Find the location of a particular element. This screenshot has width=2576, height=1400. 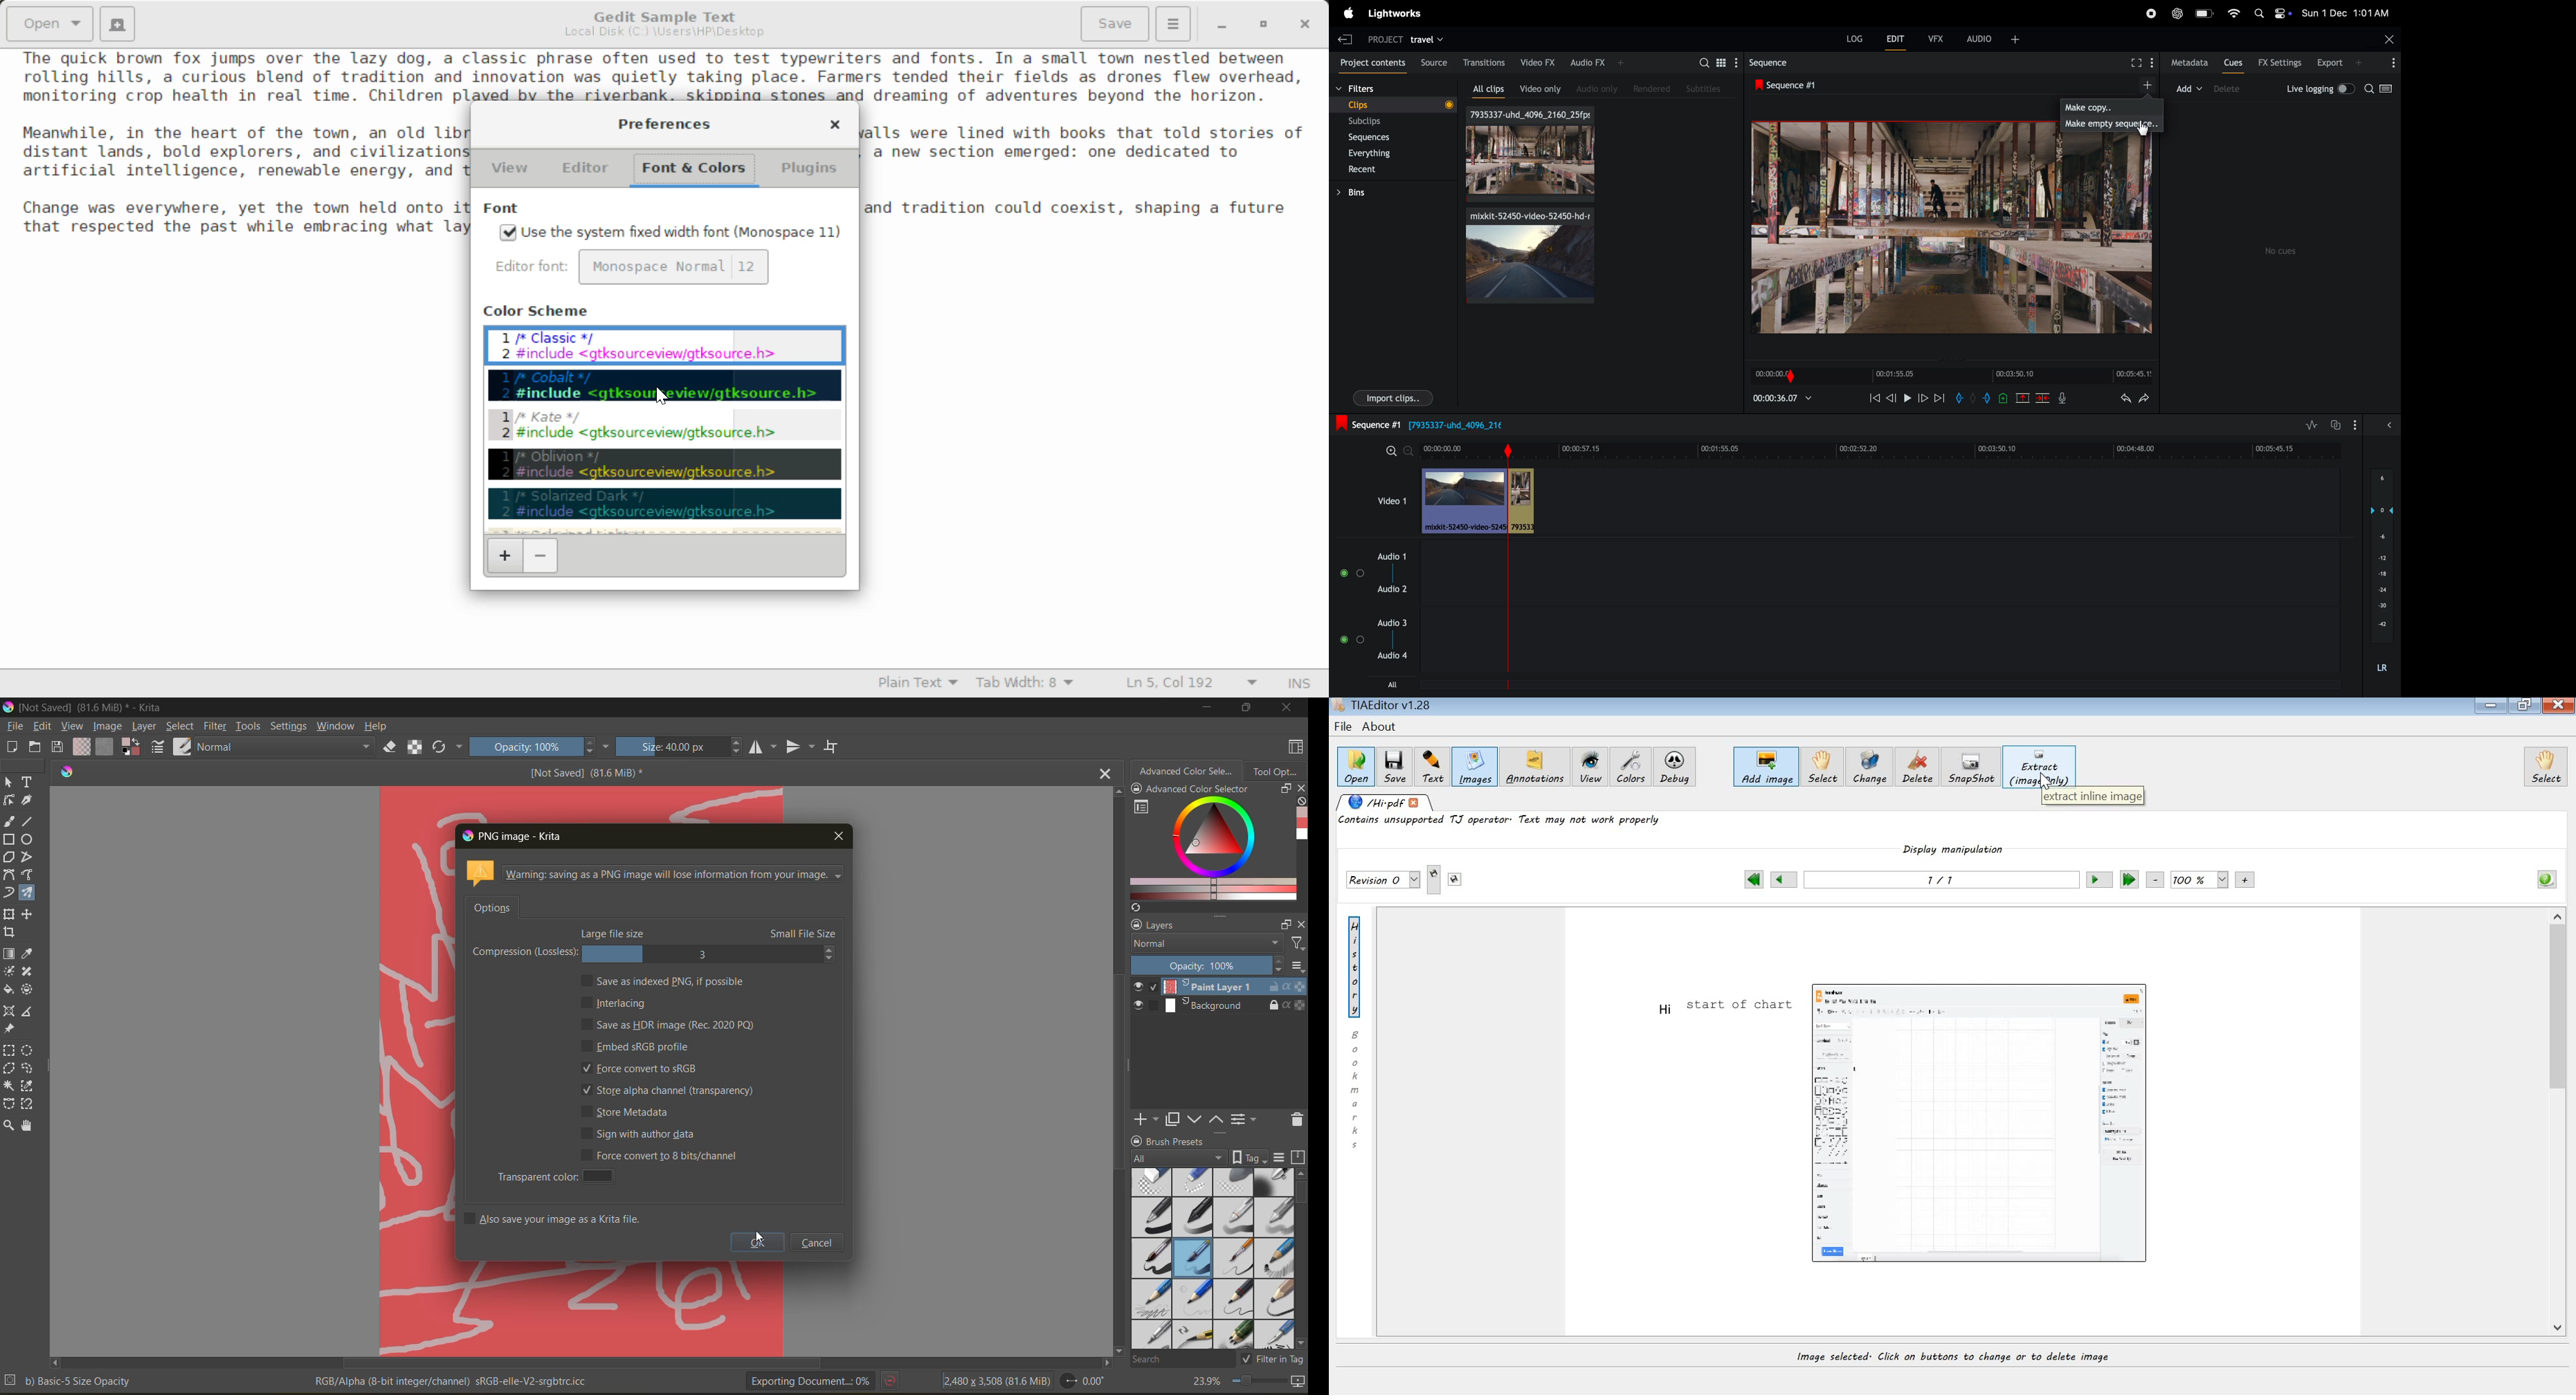

Audio 2 is located at coordinates (1394, 591).